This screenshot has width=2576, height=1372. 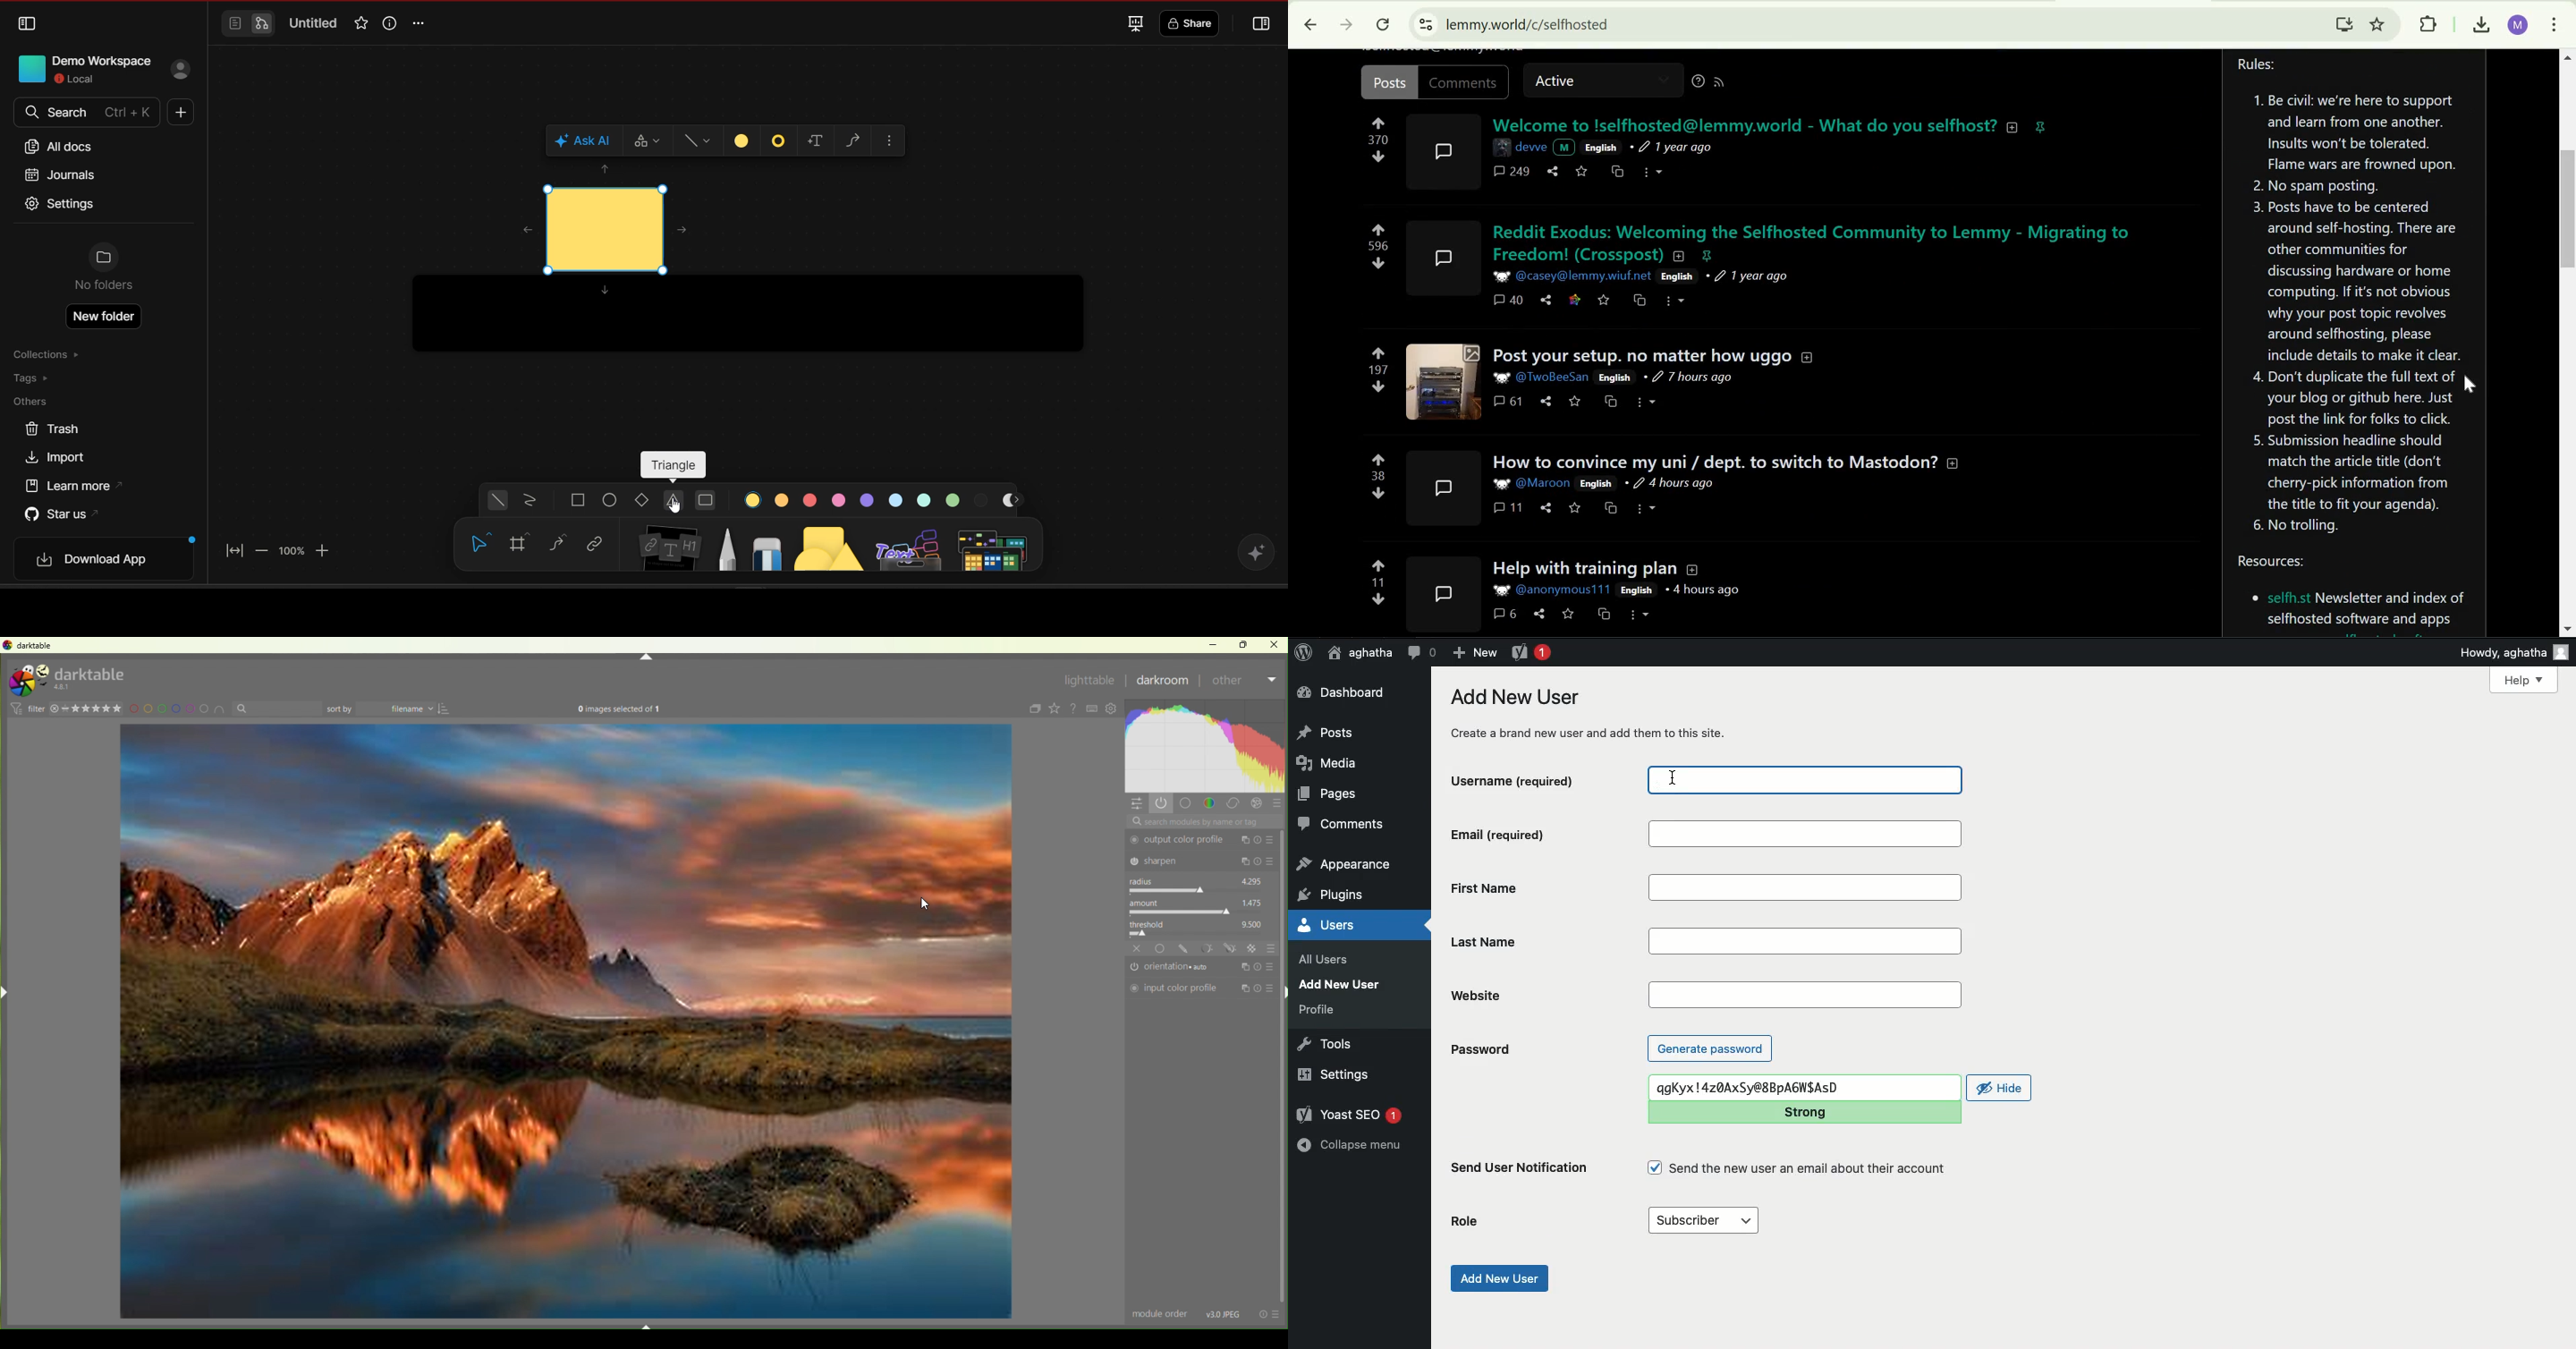 I want to click on Logo, so click(x=1303, y=653).